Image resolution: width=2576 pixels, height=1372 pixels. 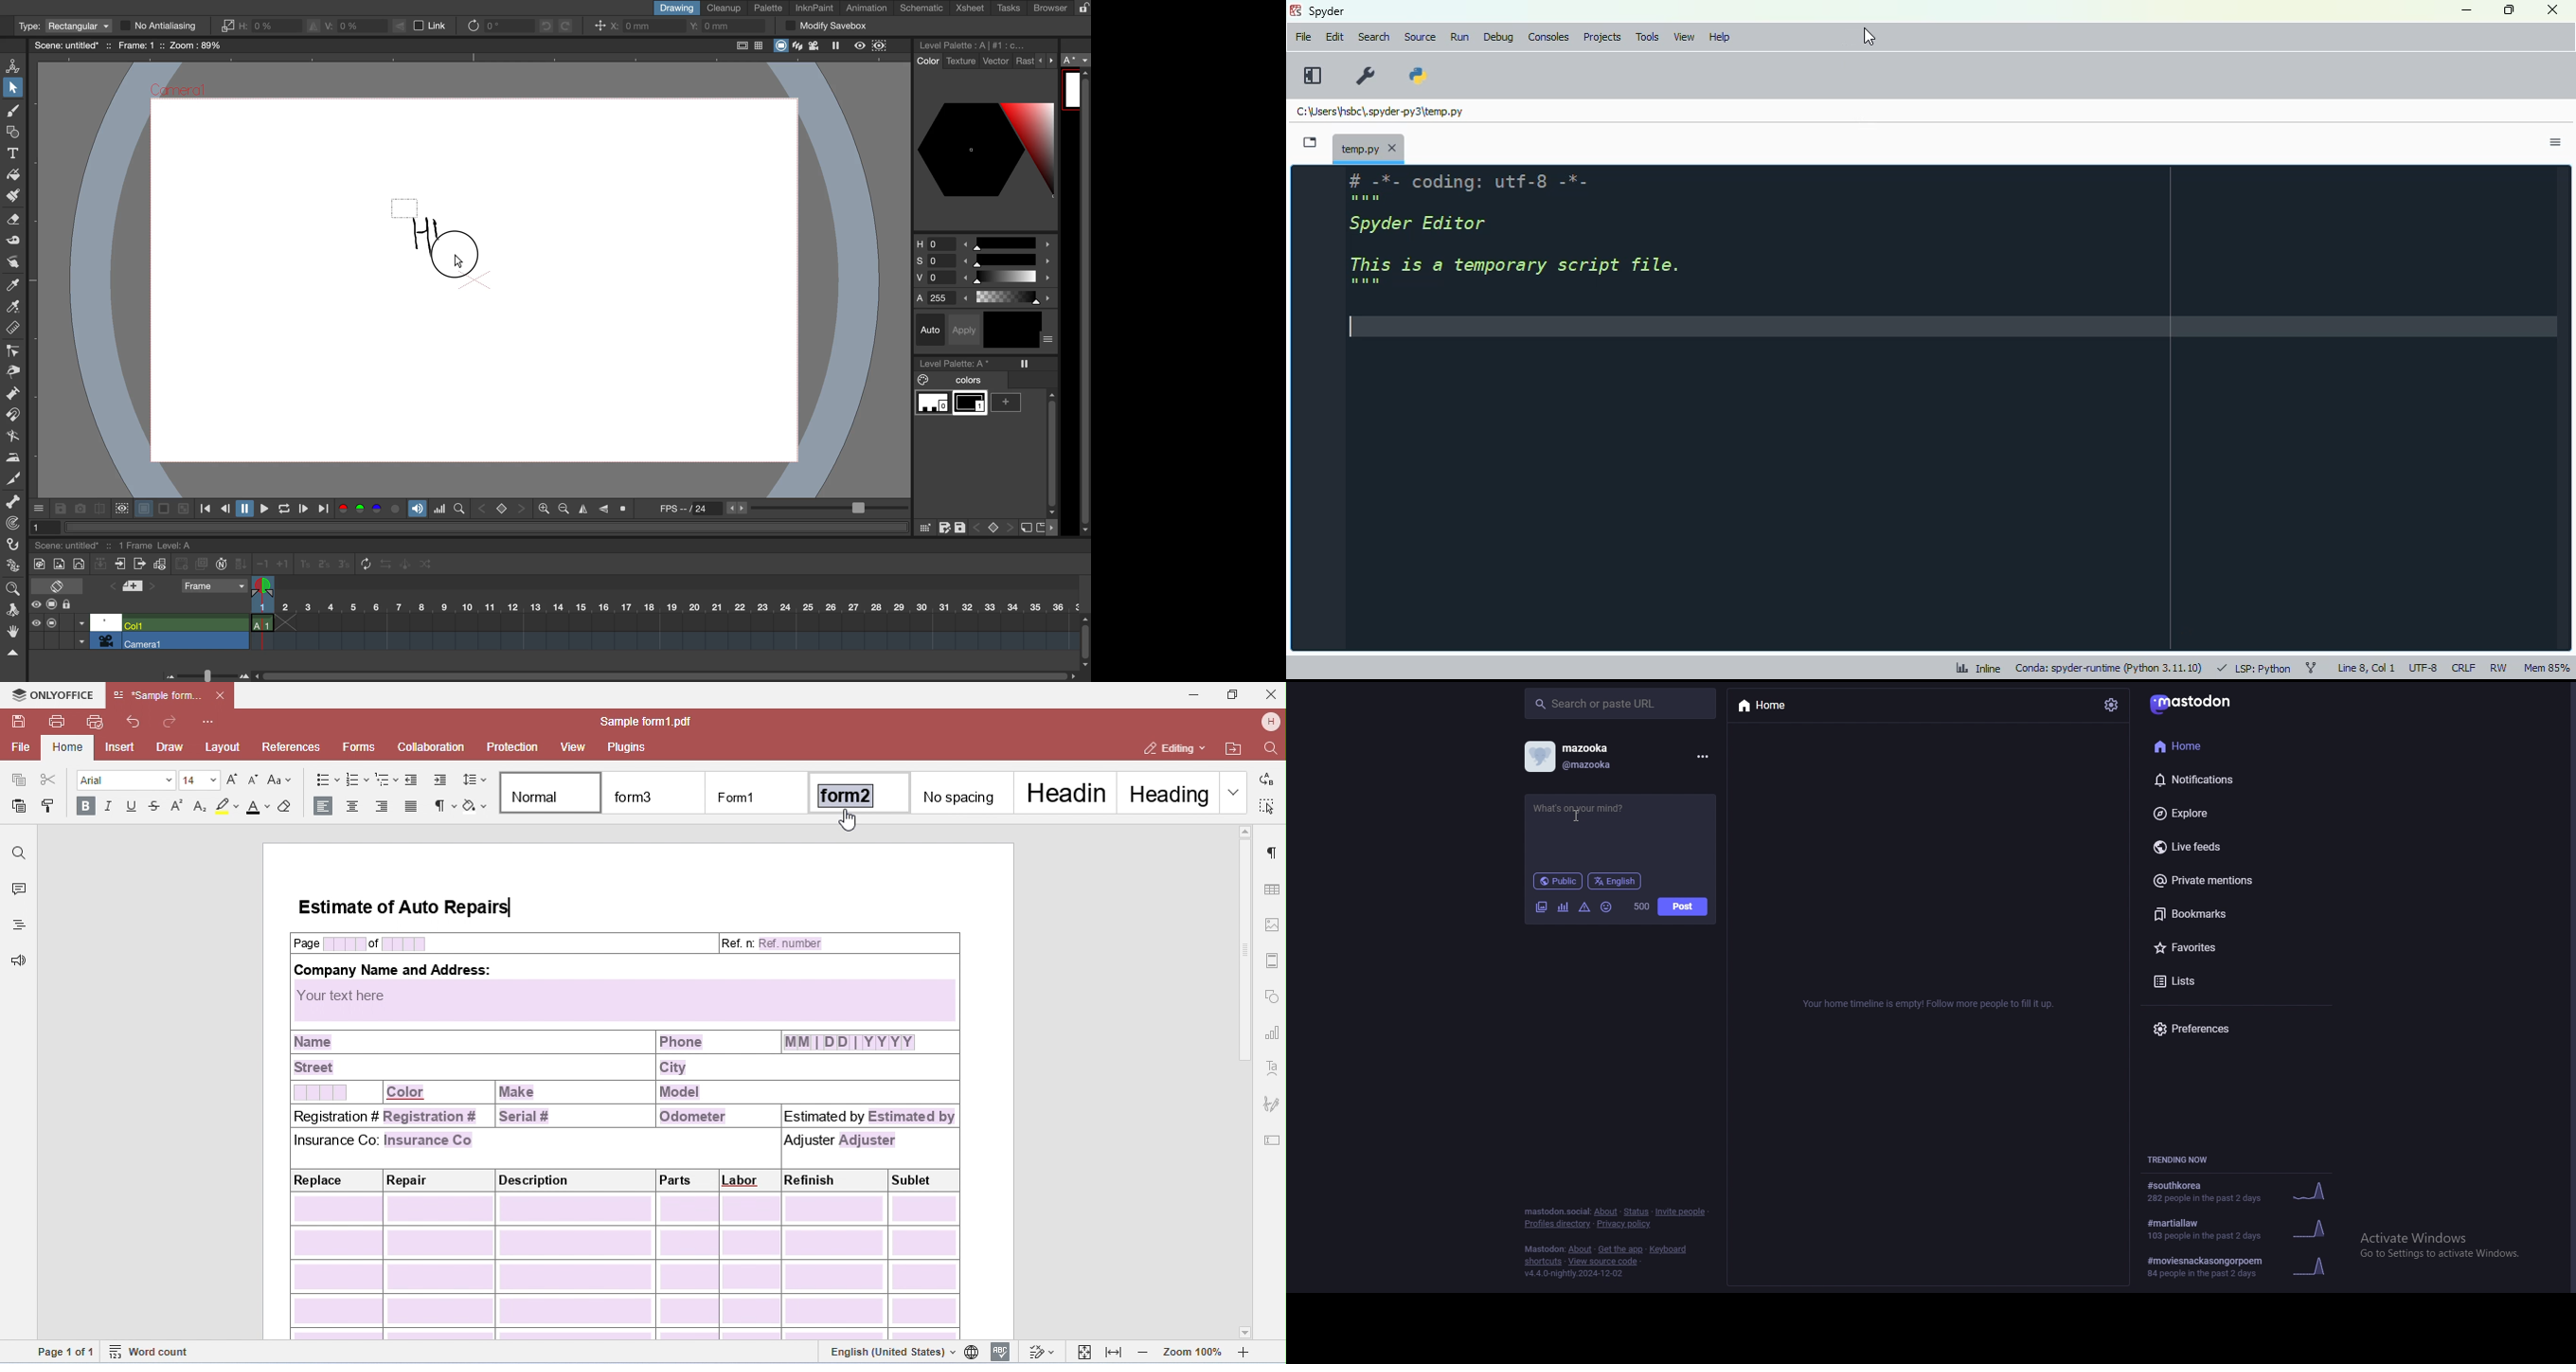 What do you see at coordinates (2468, 10) in the screenshot?
I see `minimize` at bounding box center [2468, 10].